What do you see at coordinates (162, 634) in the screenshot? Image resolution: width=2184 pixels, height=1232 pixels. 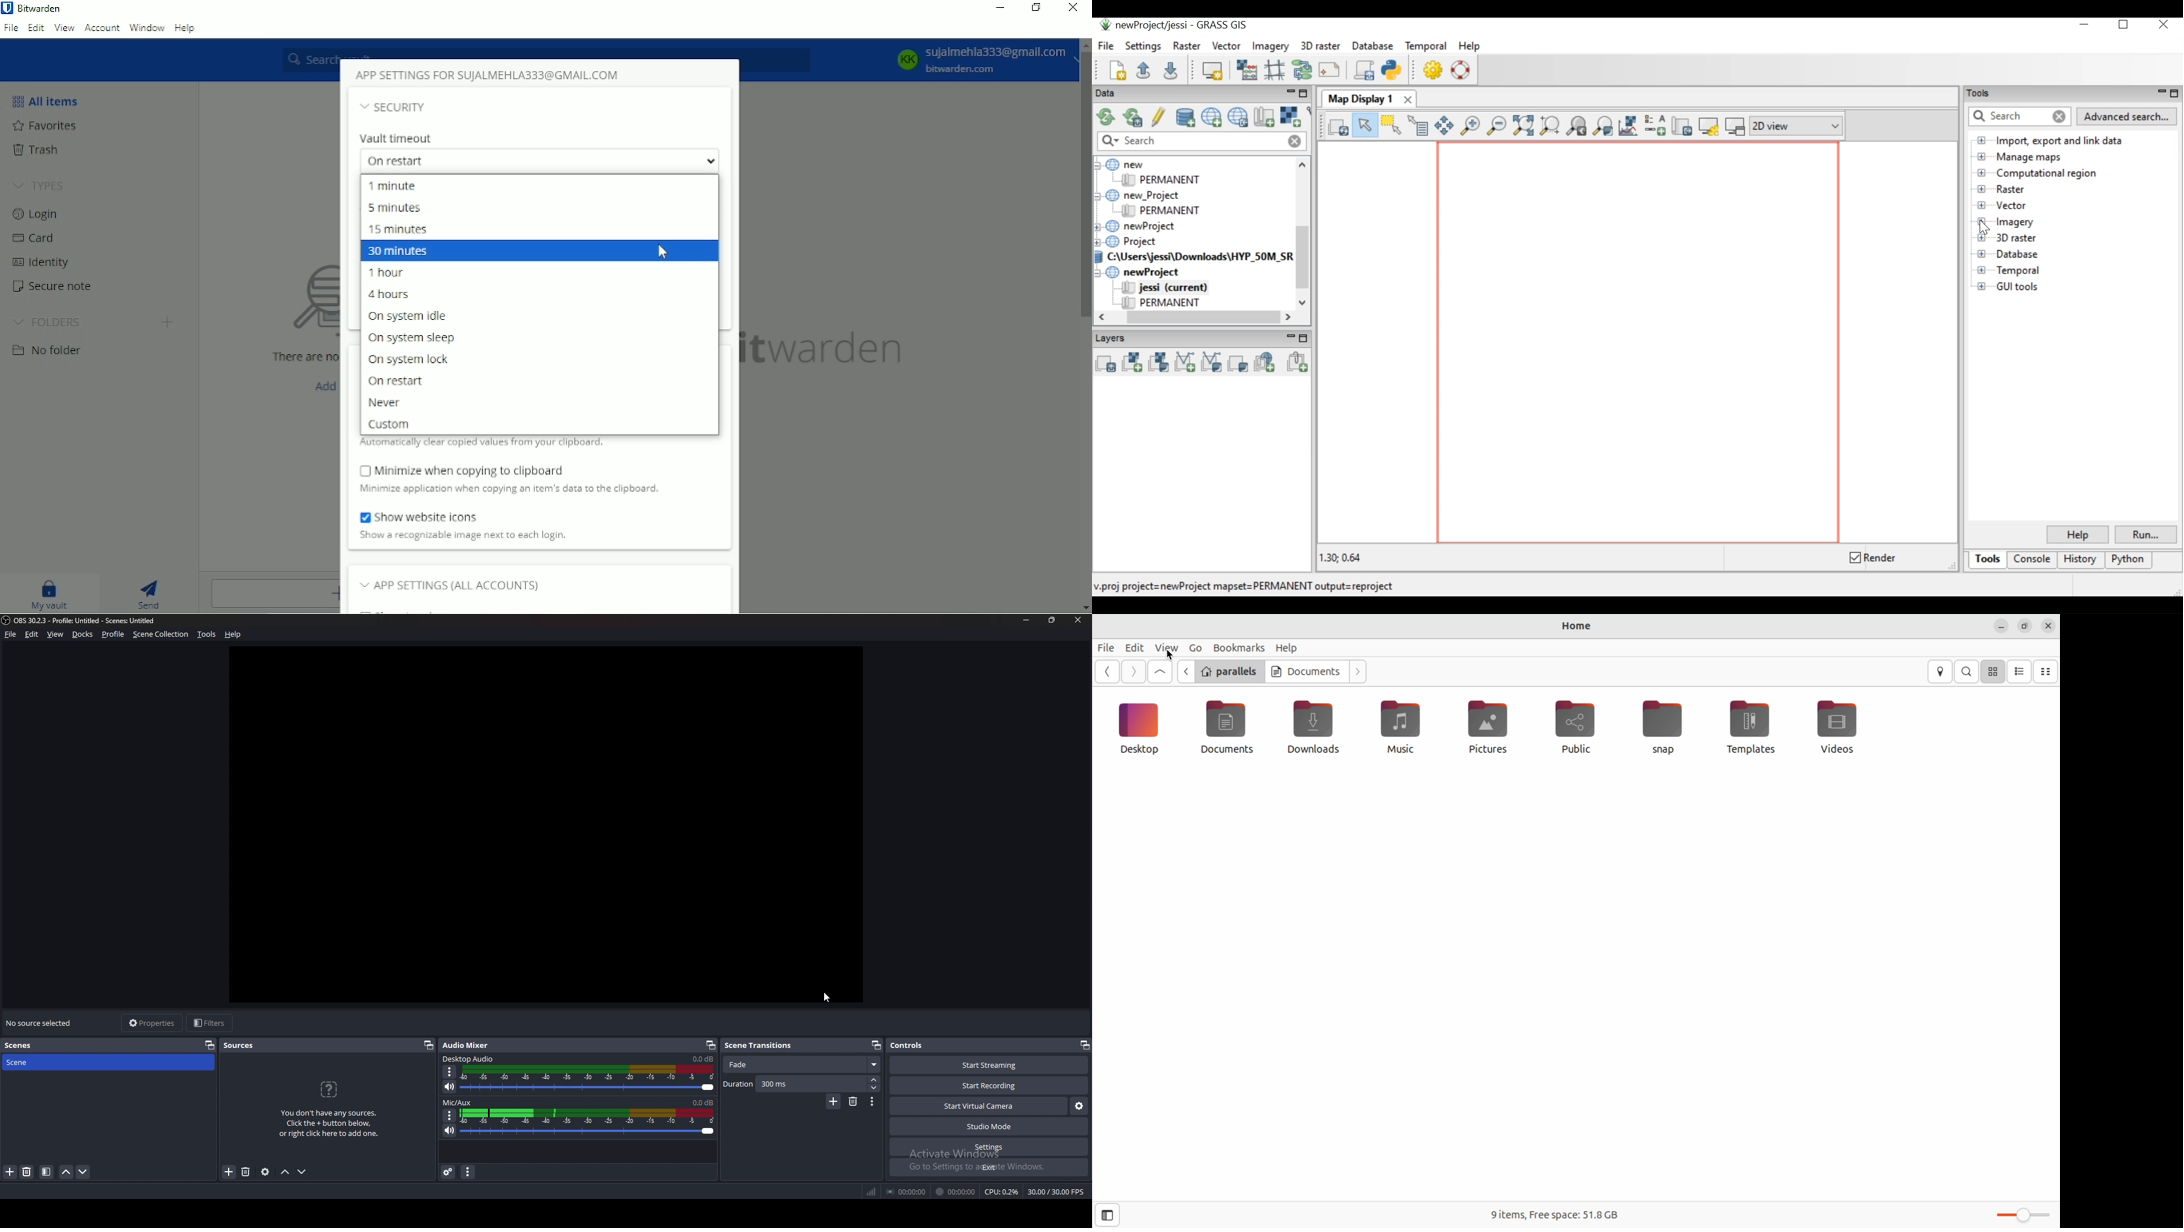 I see `scene collection` at bounding box center [162, 634].